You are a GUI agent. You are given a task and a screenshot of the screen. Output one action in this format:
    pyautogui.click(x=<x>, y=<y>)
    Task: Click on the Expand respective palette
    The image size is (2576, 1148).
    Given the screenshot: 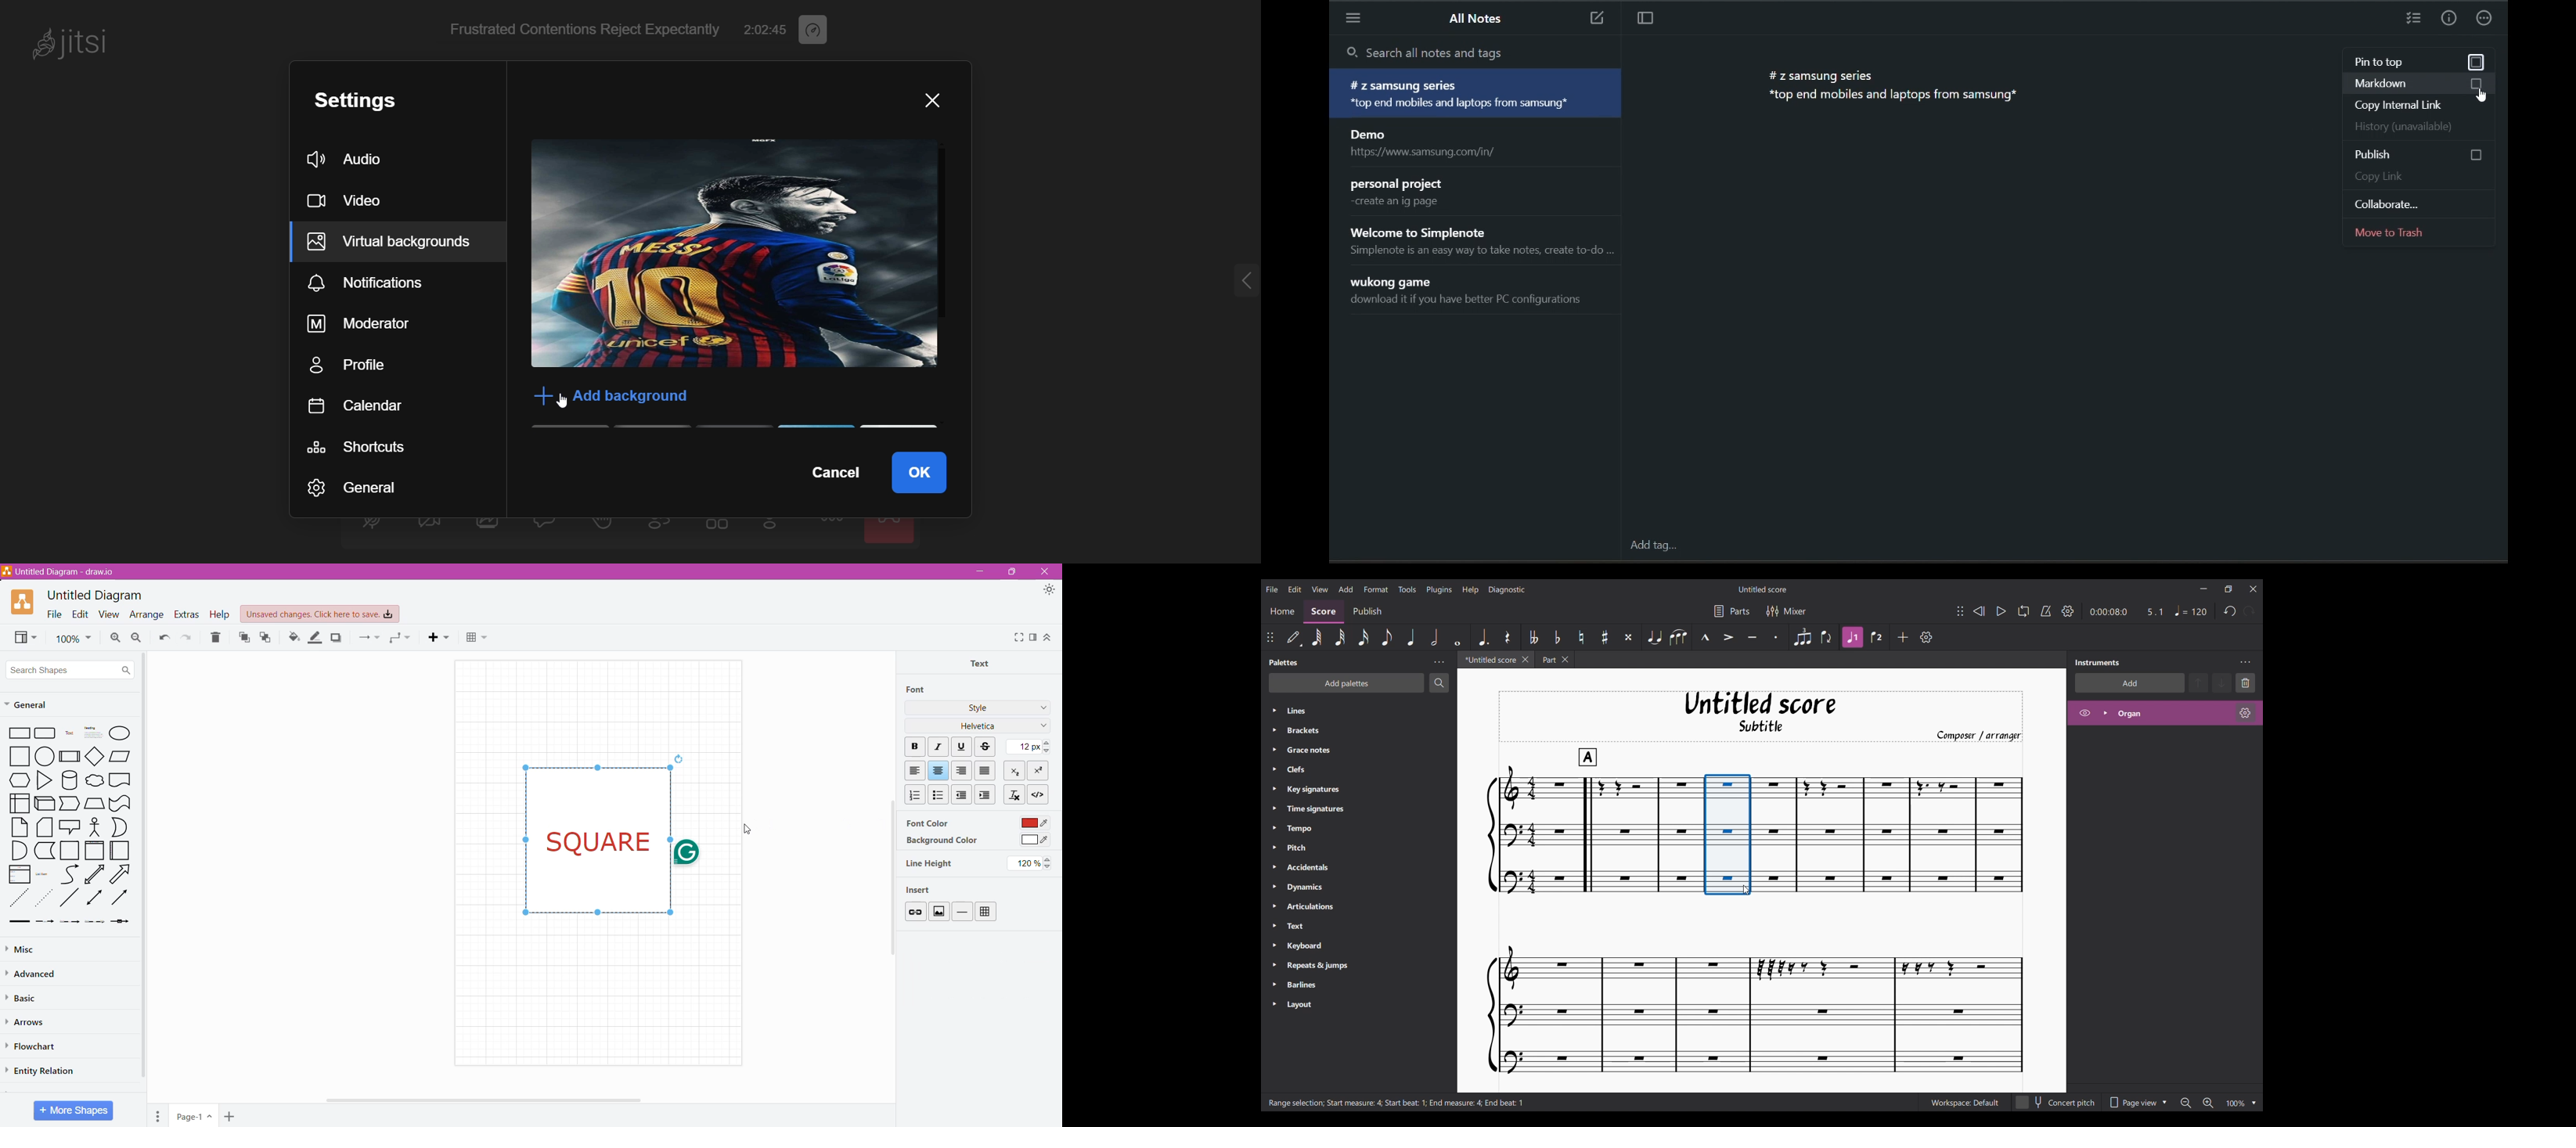 What is the action you would take?
    pyautogui.click(x=1274, y=857)
    